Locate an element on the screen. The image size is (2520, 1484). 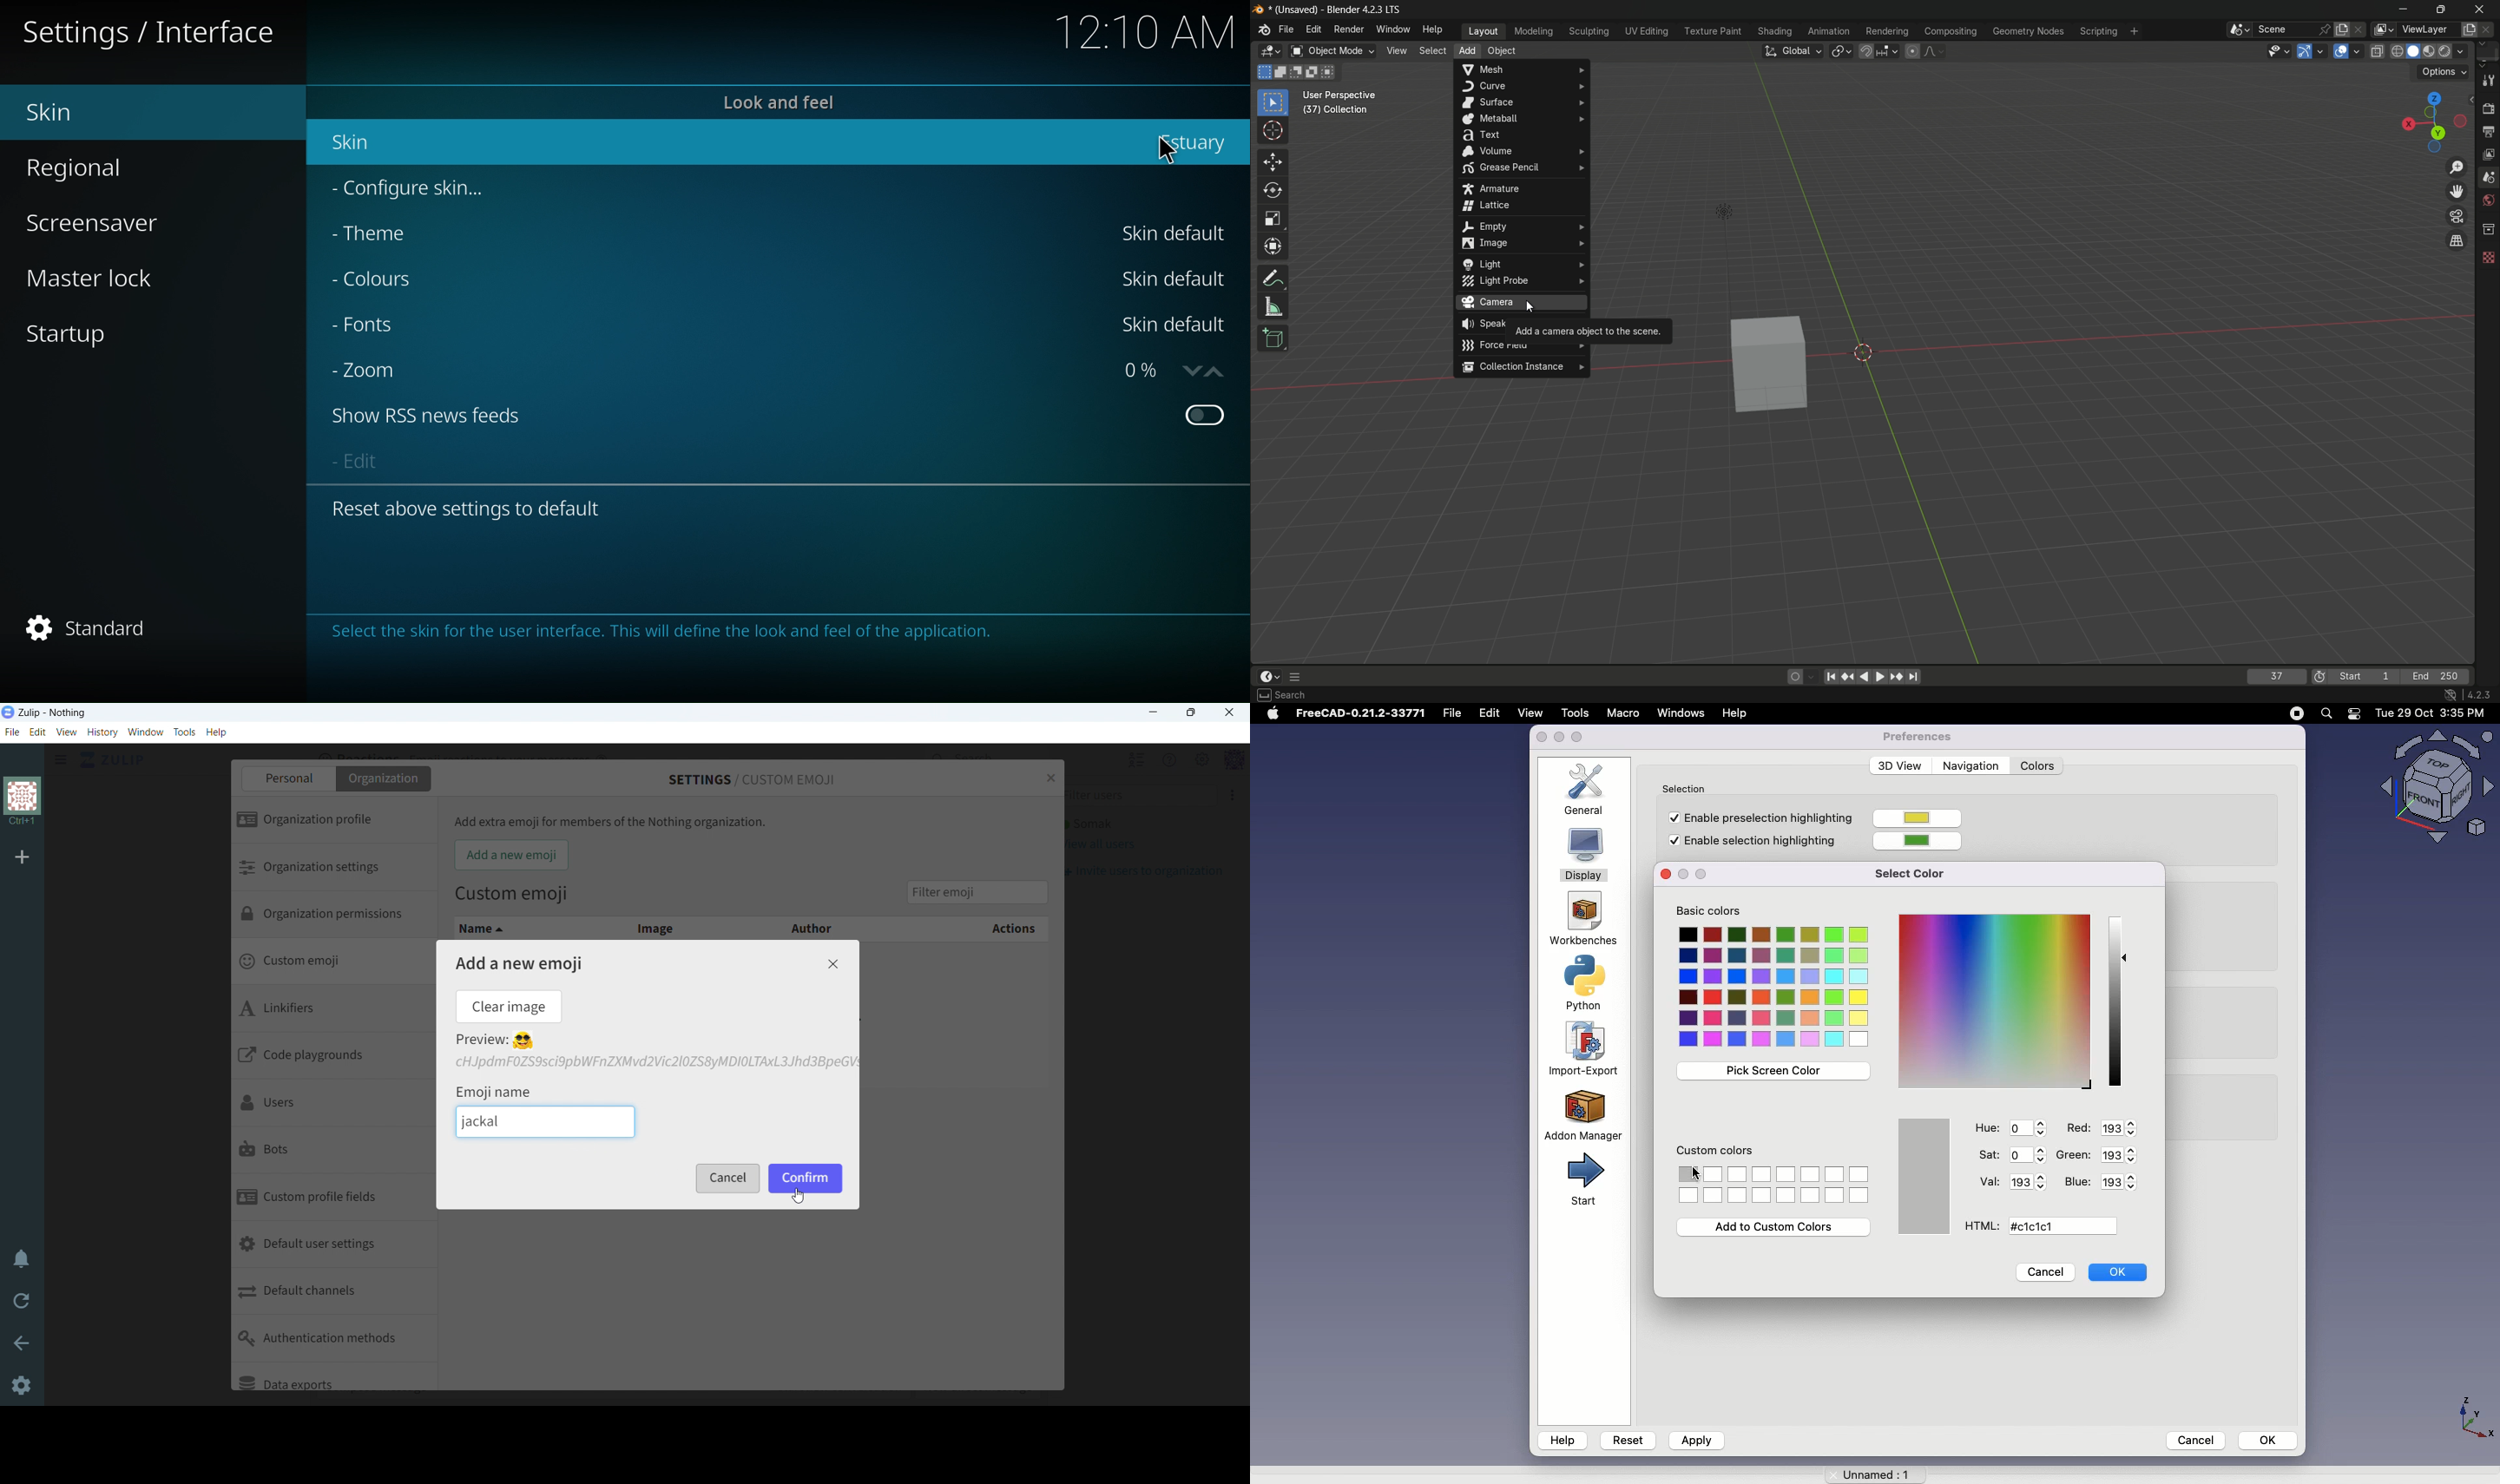
clear image is located at coordinates (508, 1006).